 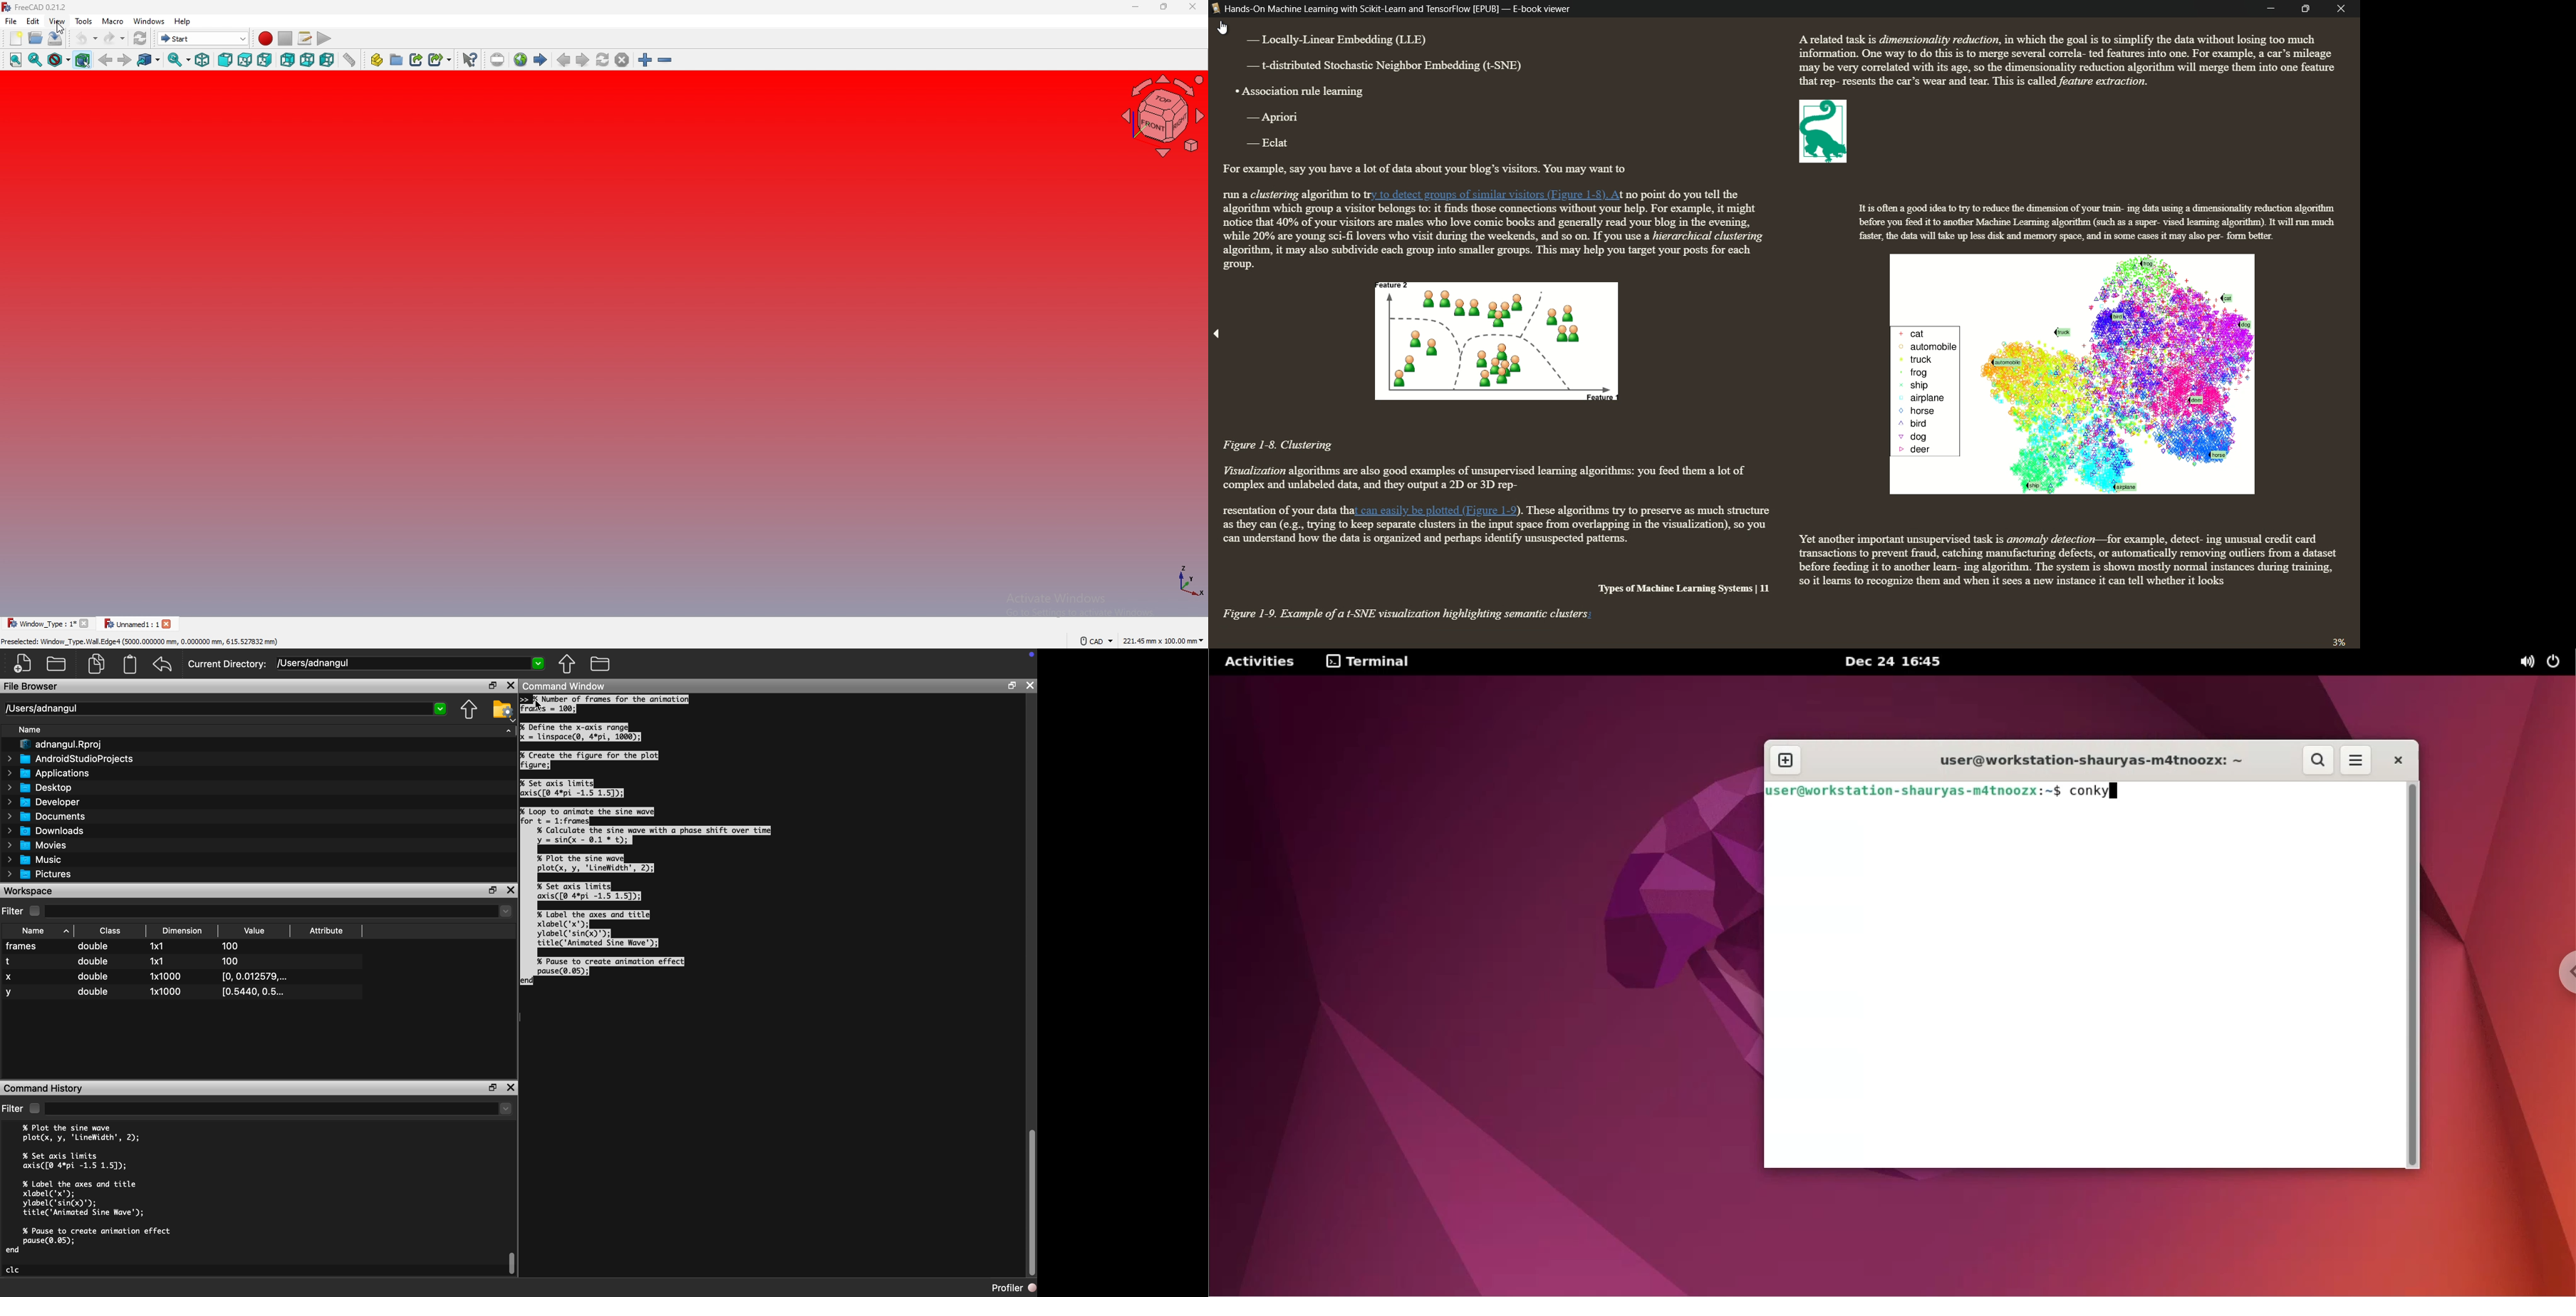 What do you see at coordinates (87, 623) in the screenshot?
I see `close` at bounding box center [87, 623].